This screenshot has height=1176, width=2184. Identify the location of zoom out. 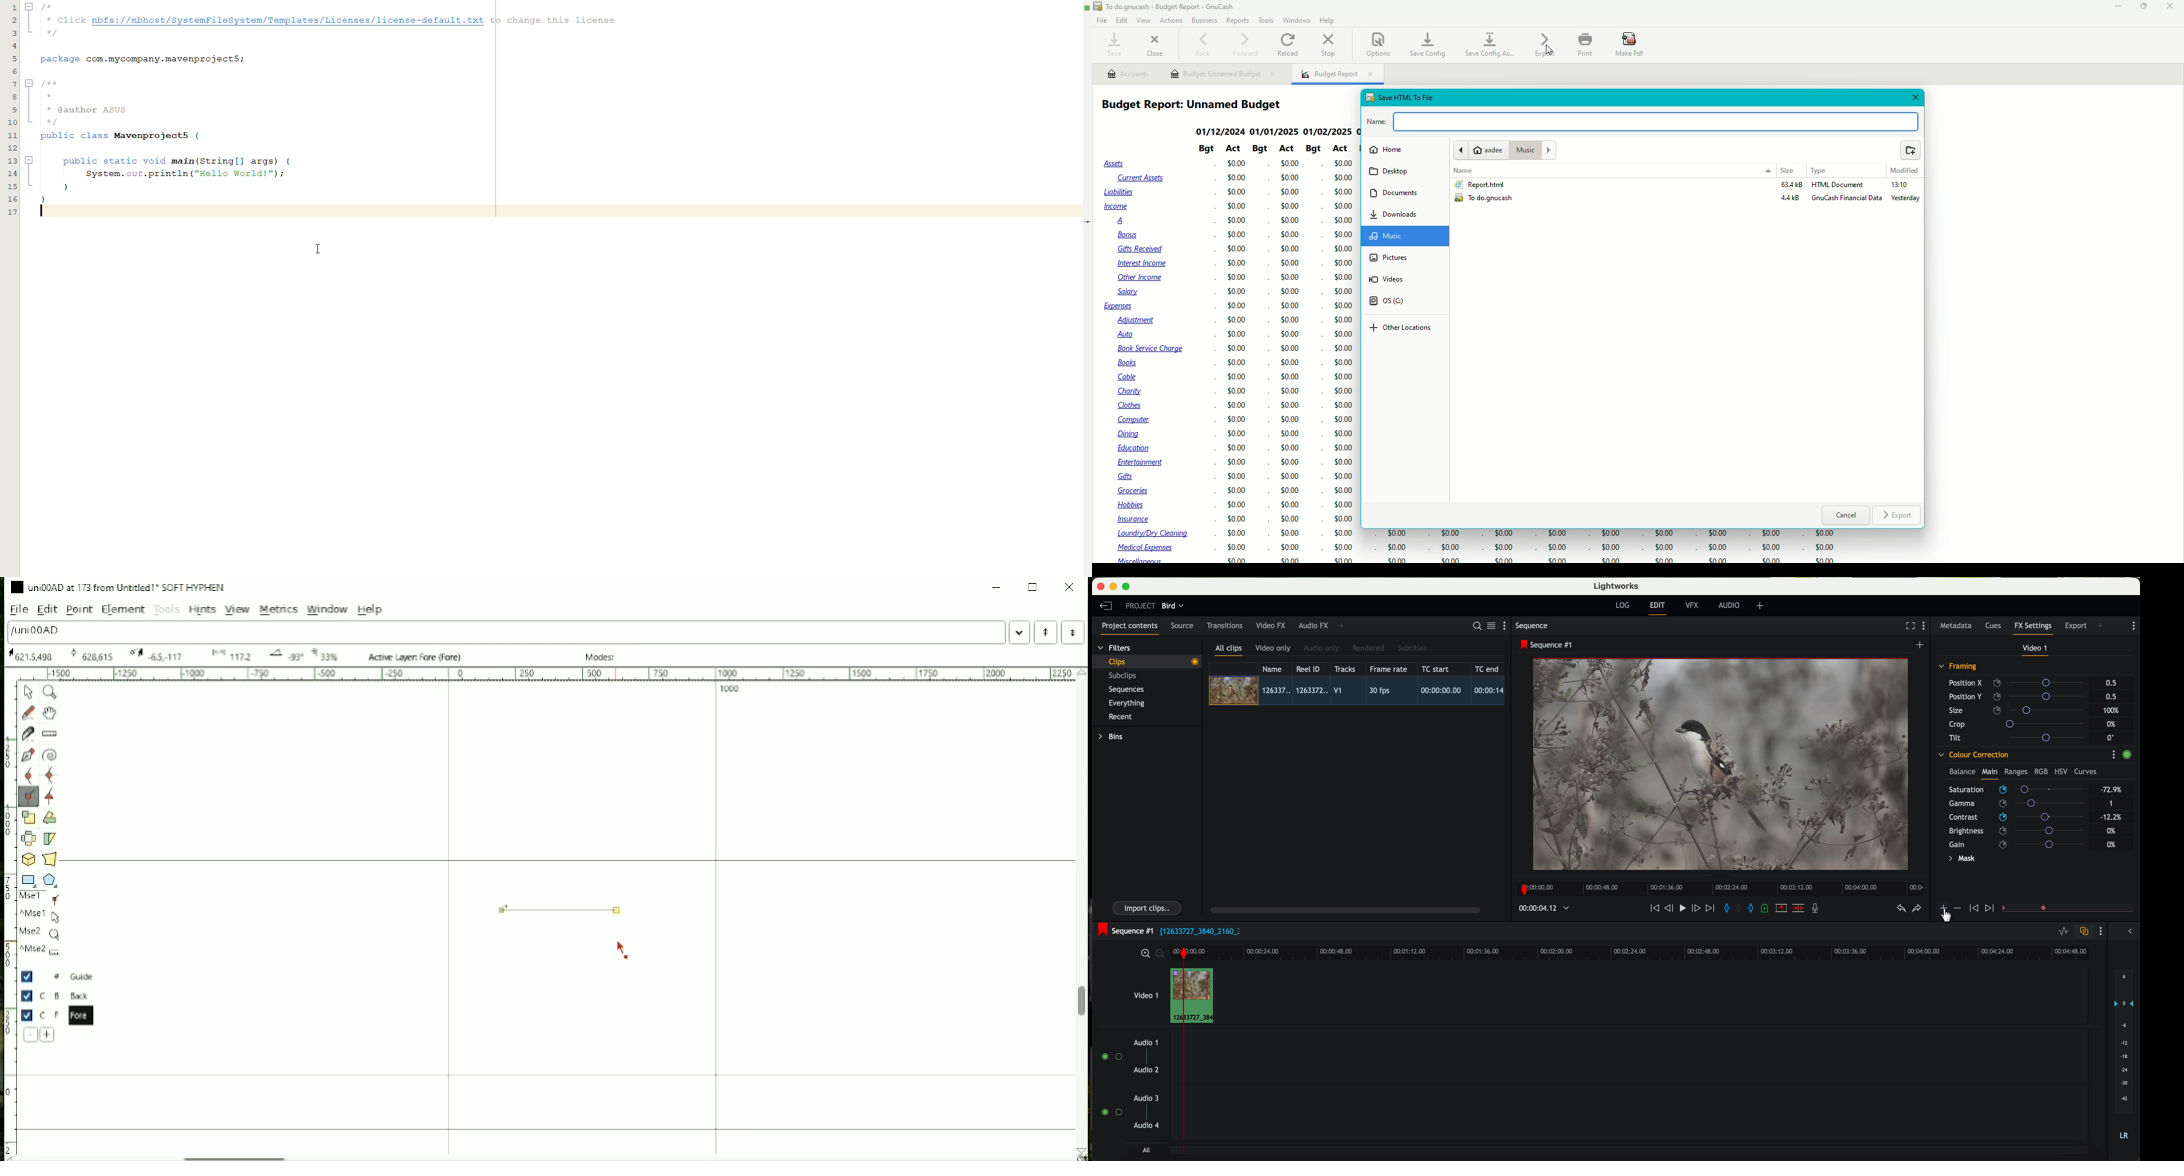
(1161, 955).